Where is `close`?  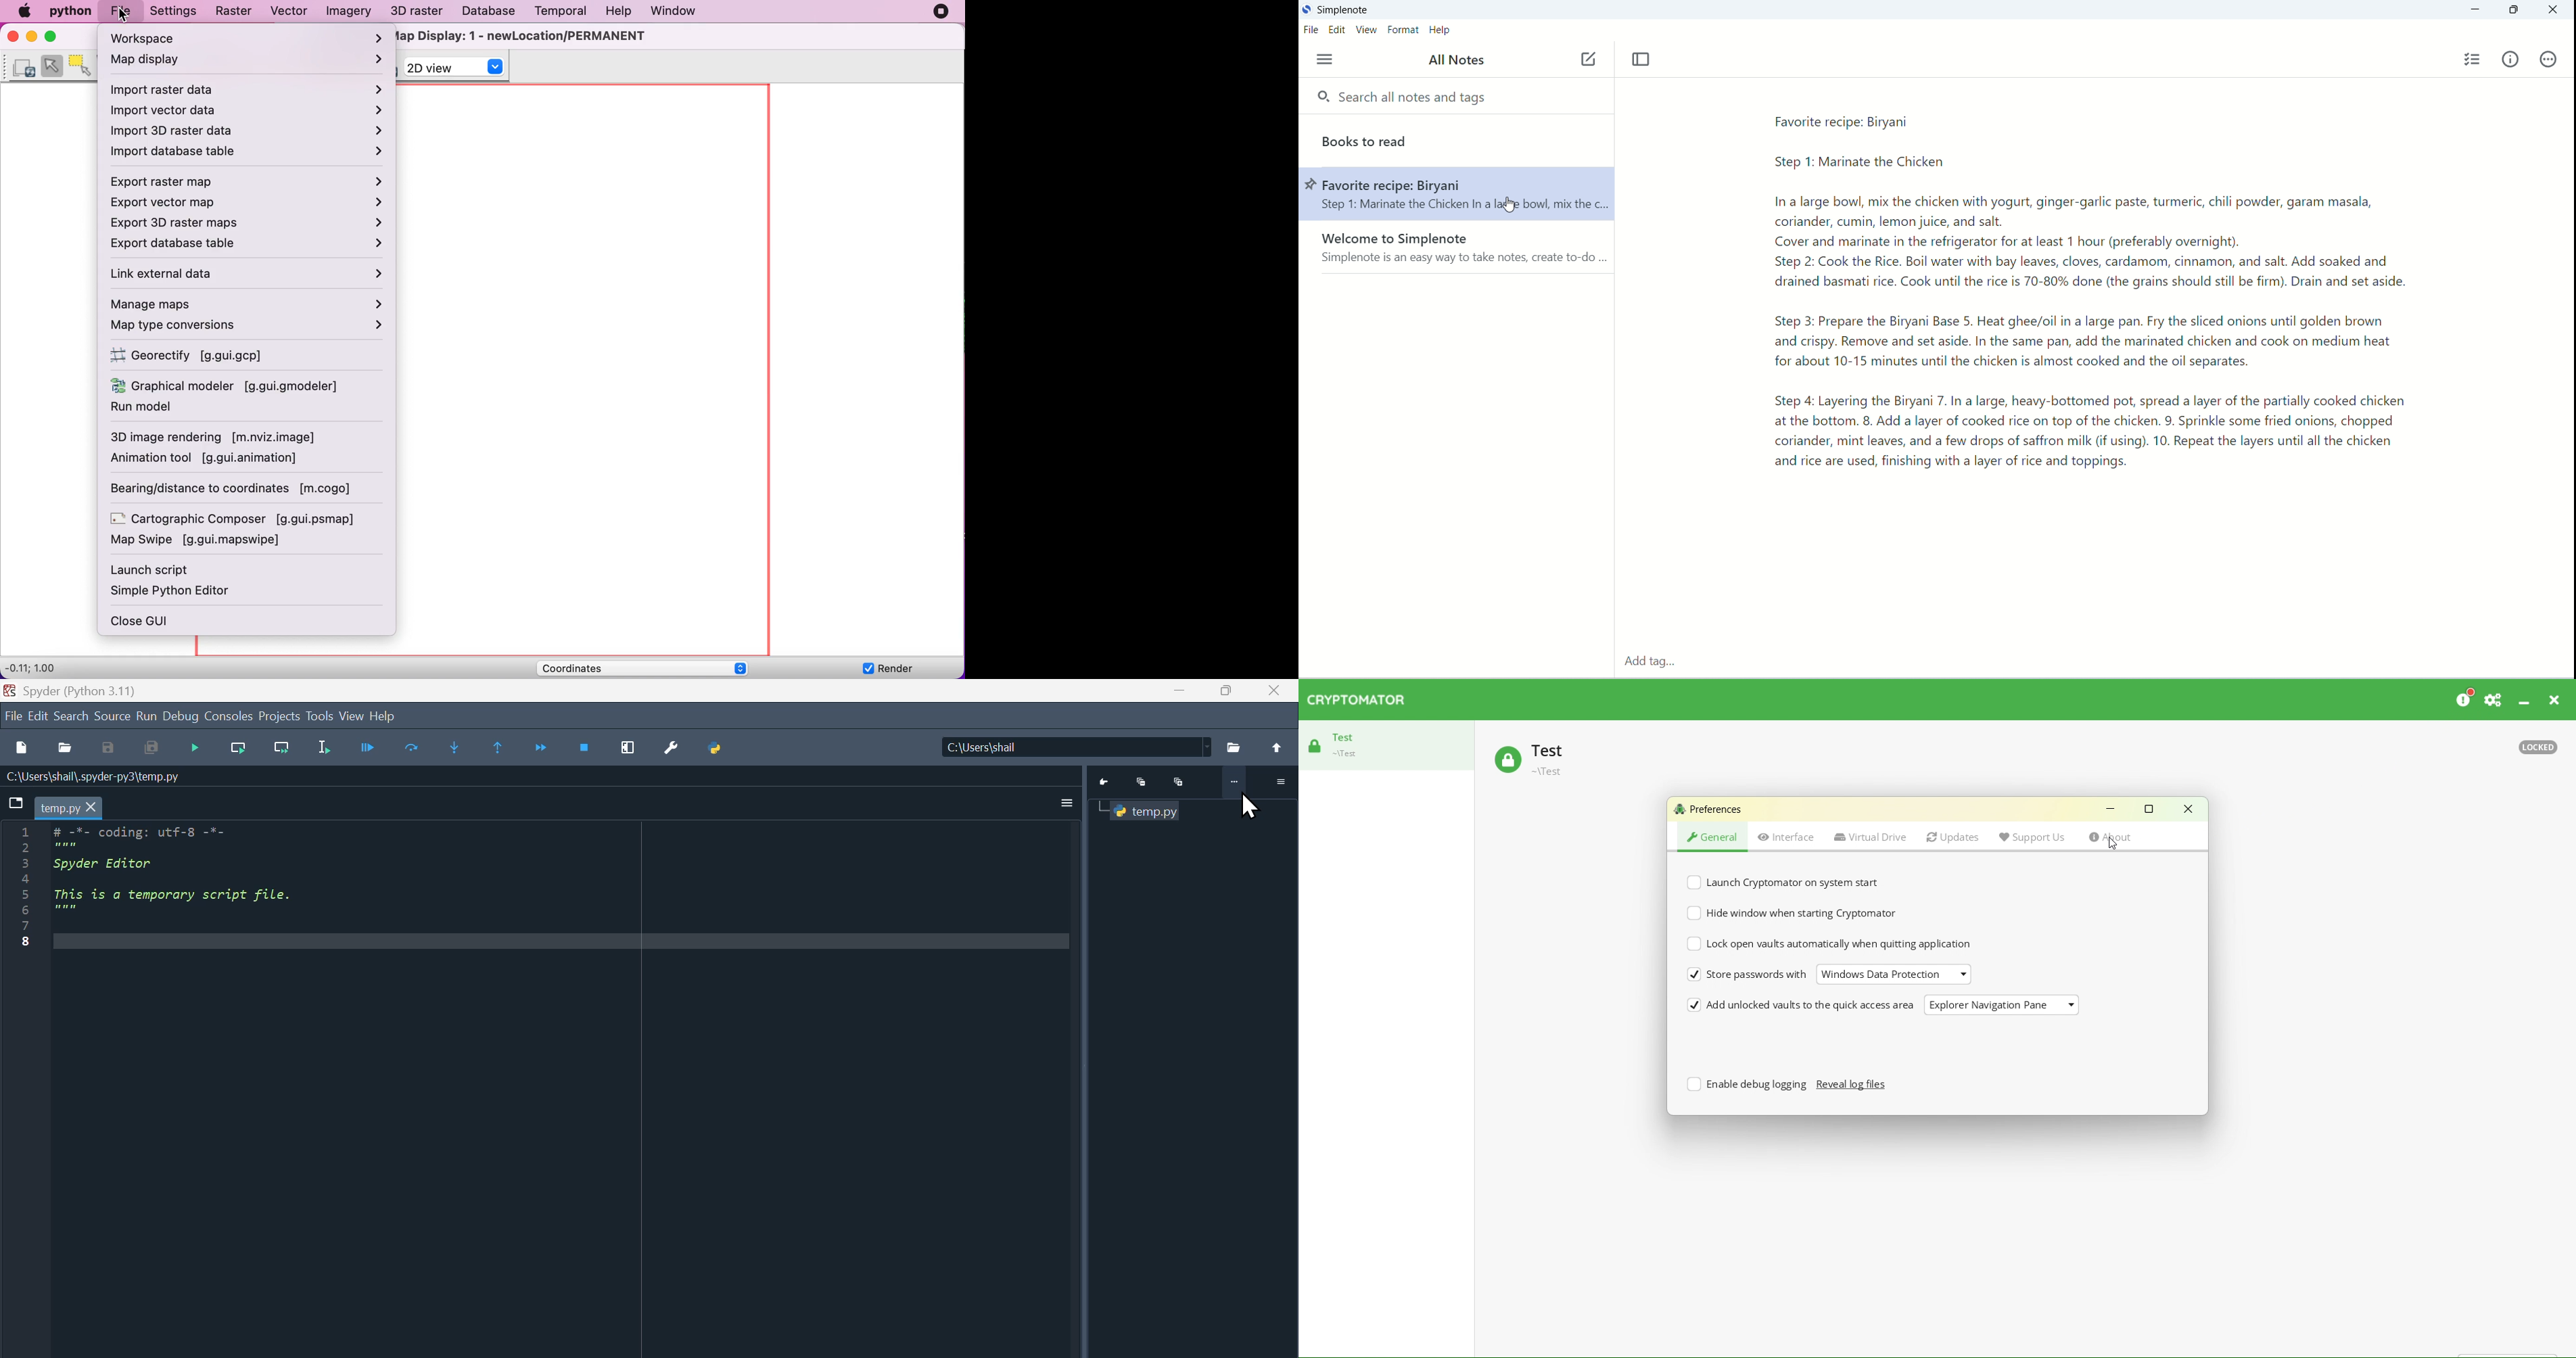 close is located at coordinates (1277, 690).